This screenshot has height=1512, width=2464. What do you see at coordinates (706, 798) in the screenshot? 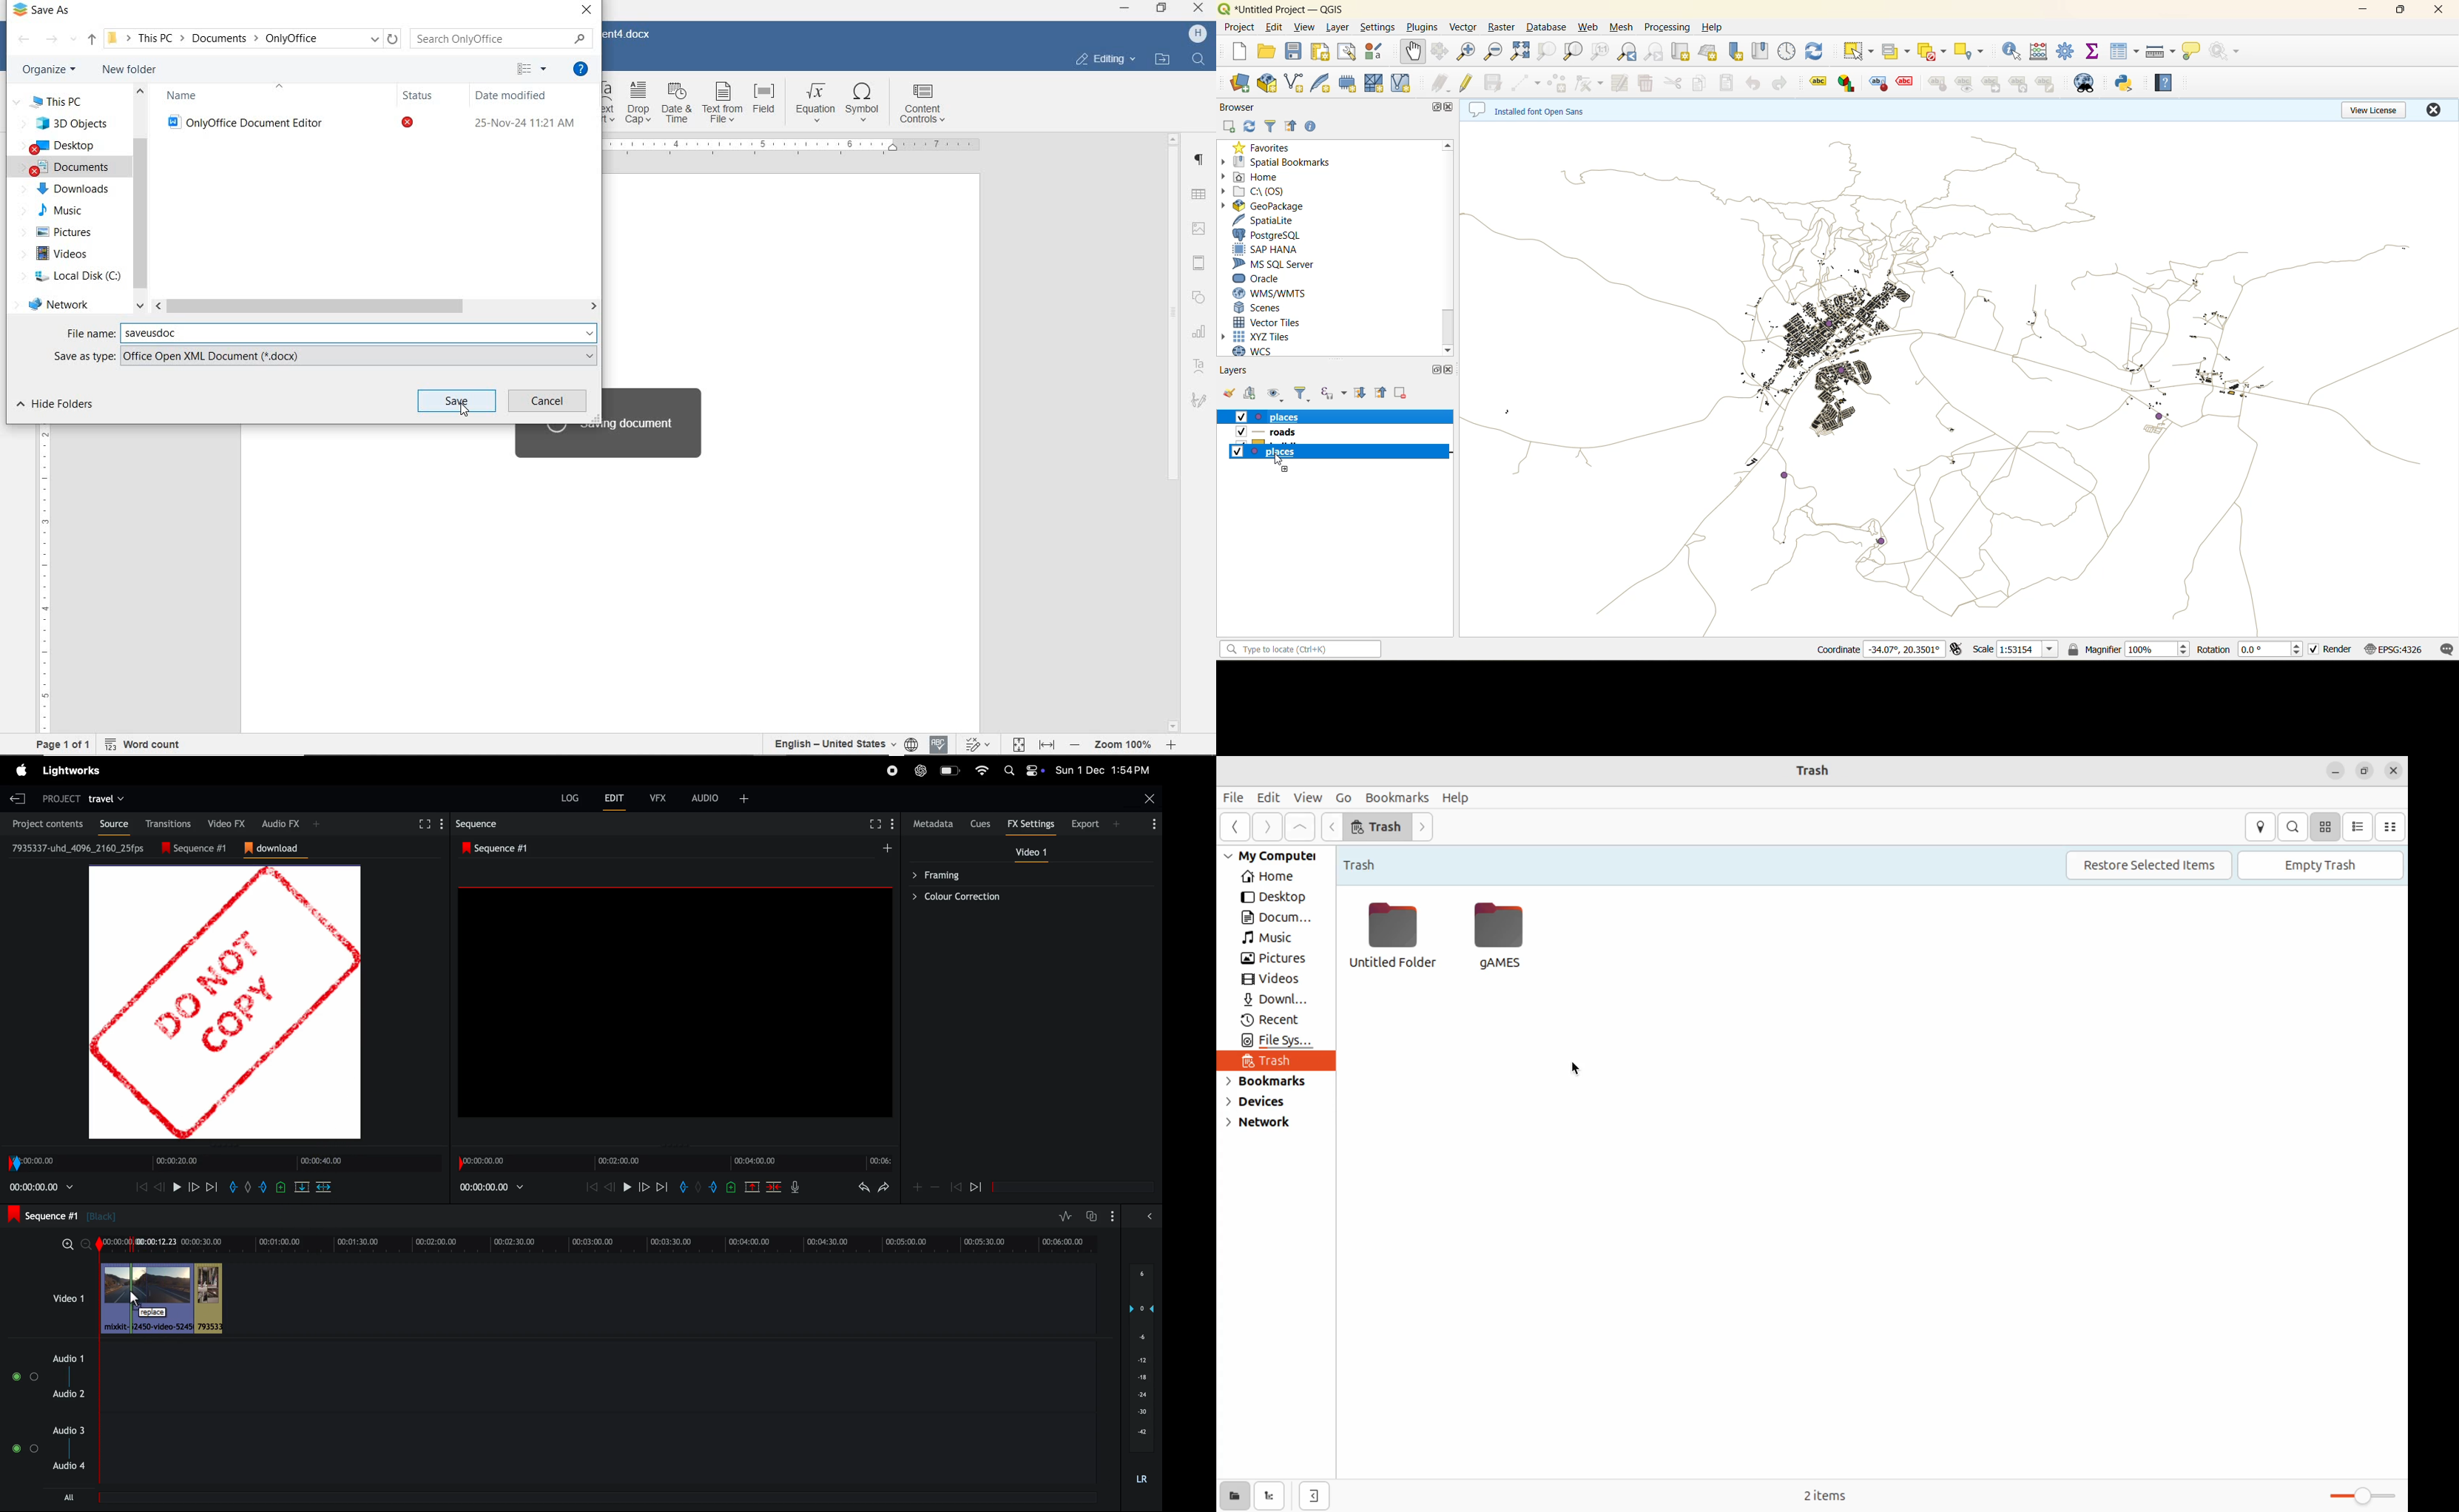
I see `audio +` at bounding box center [706, 798].